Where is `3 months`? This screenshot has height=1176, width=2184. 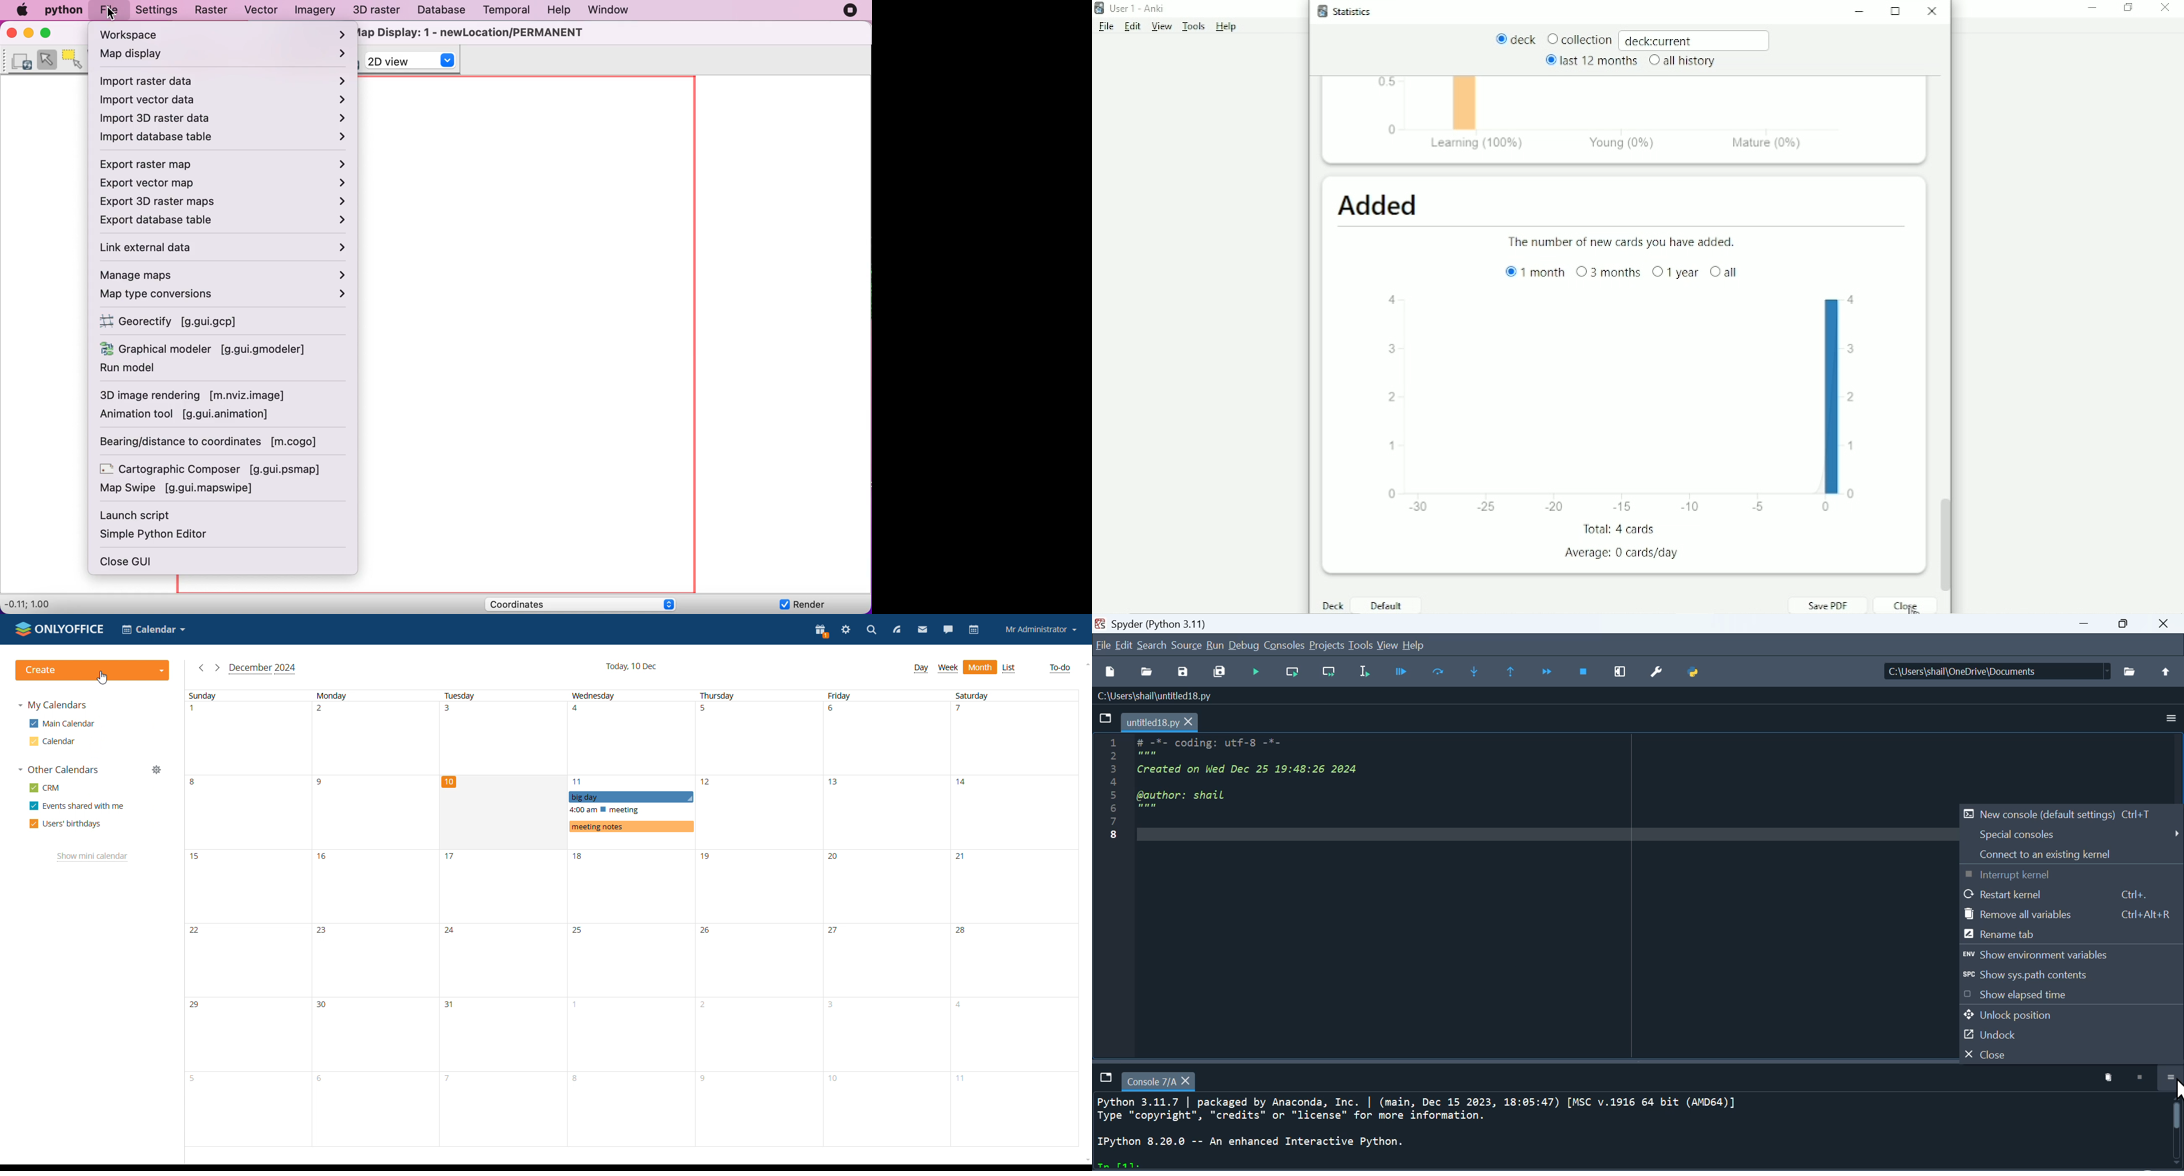 3 months is located at coordinates (1608, 272).